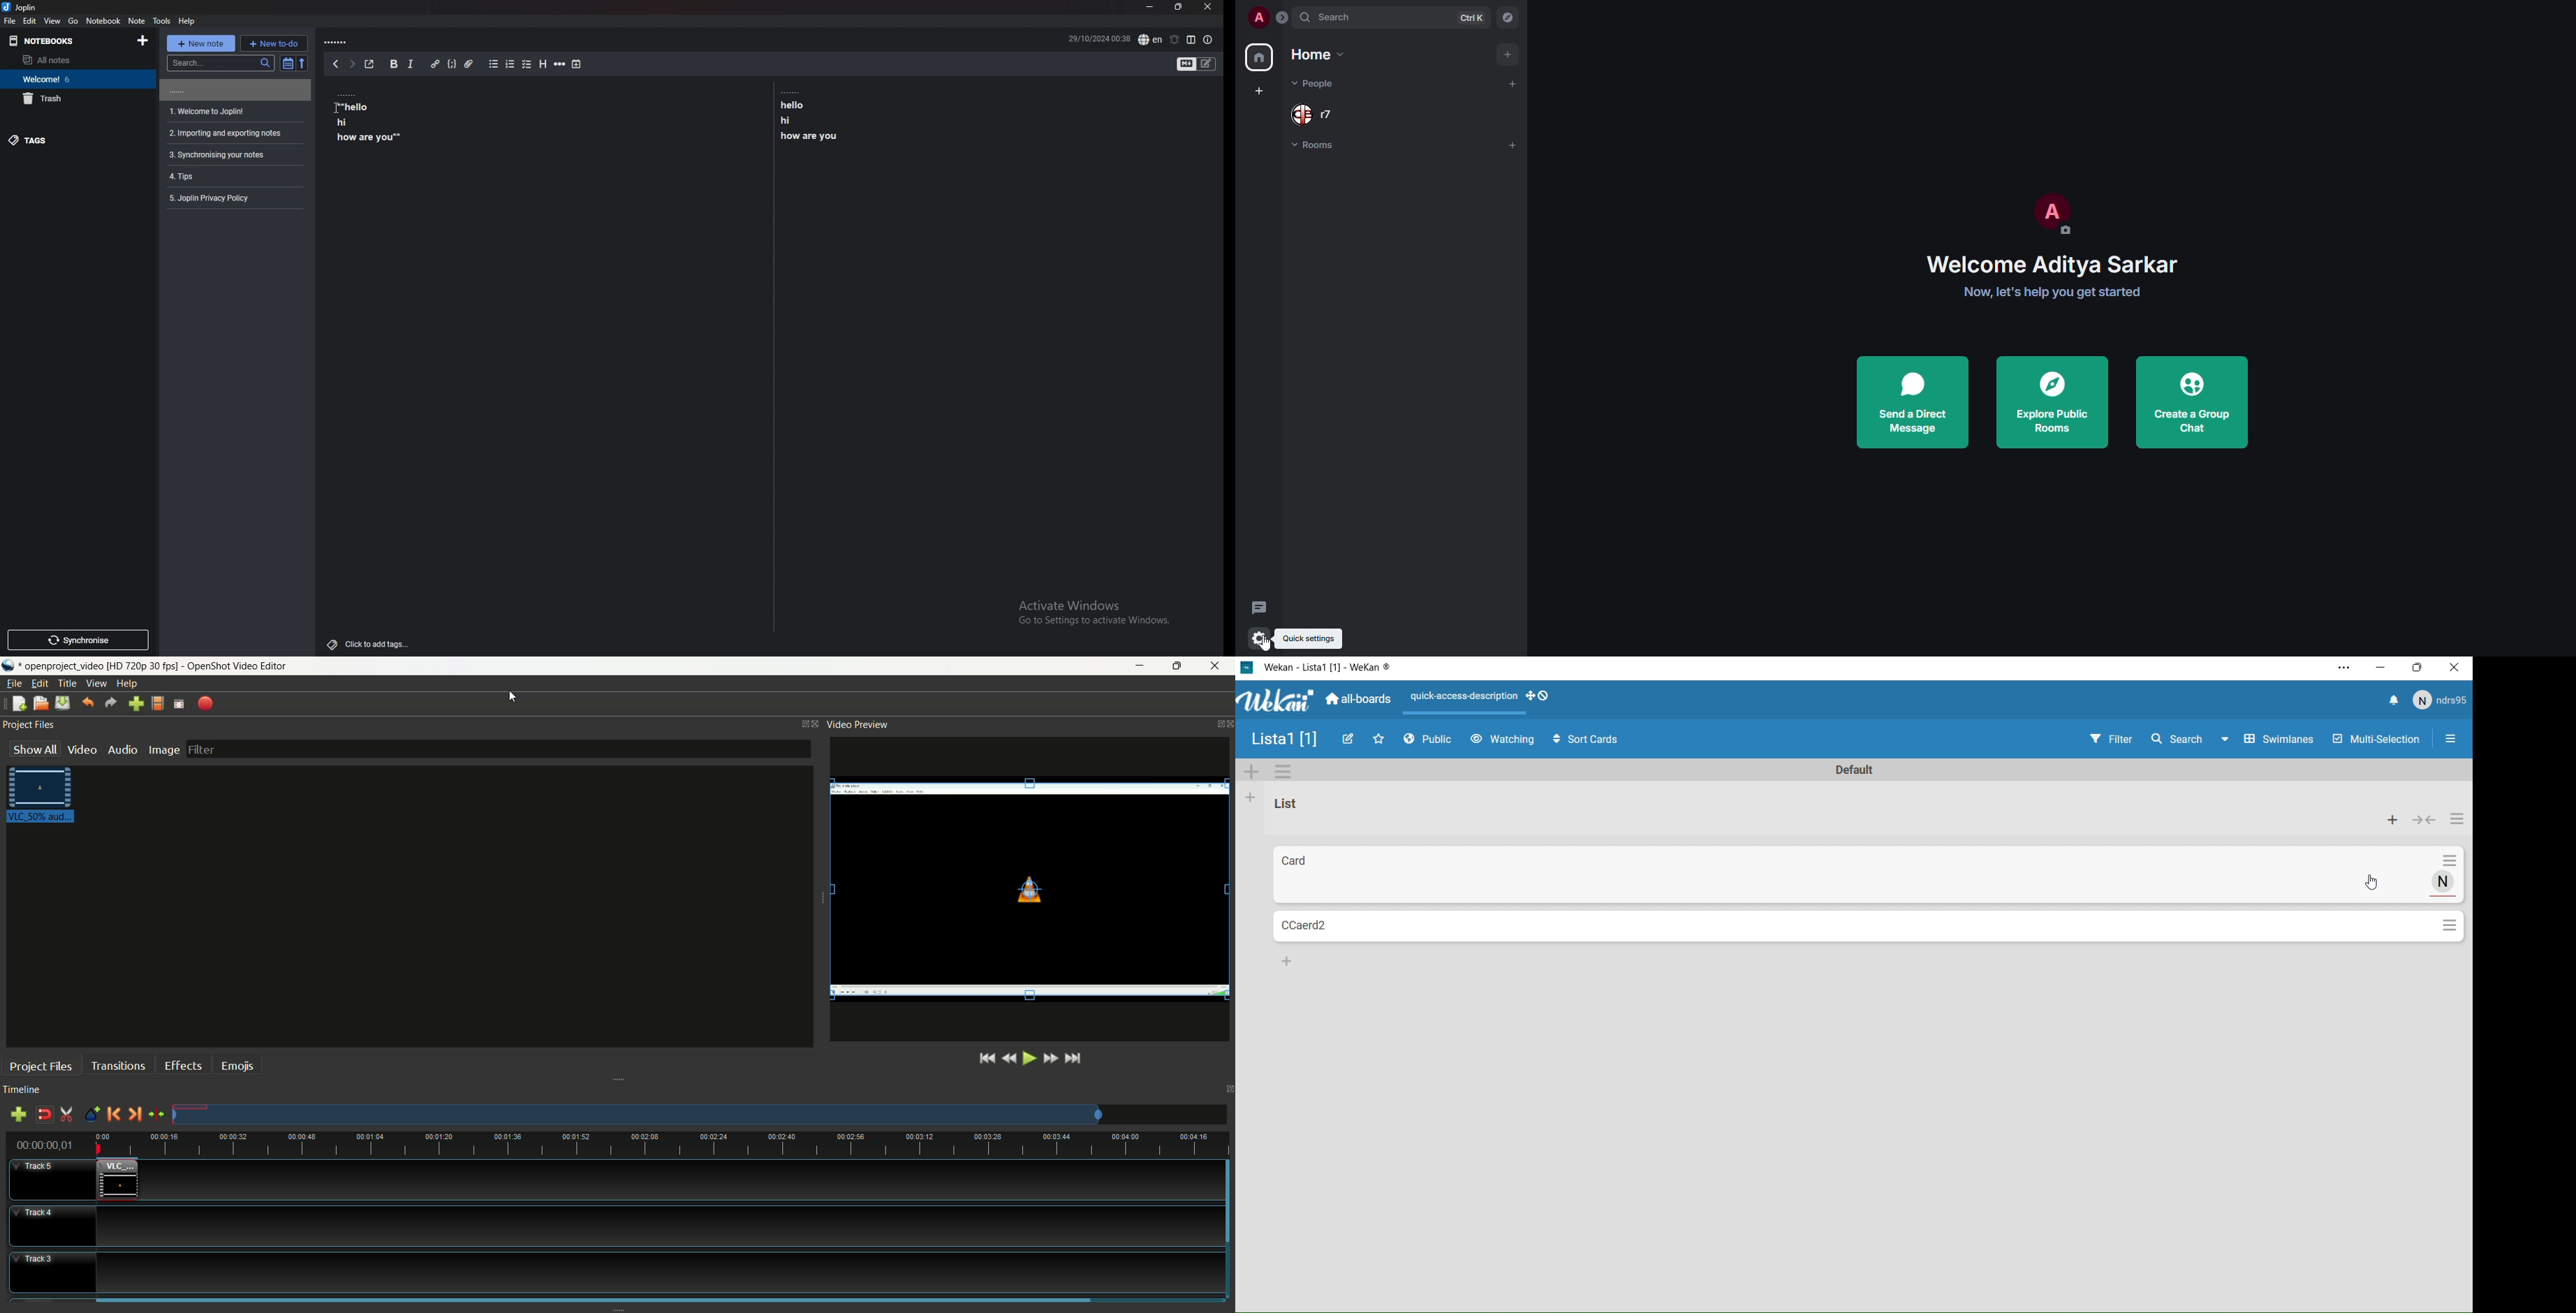  Describe the element at coordinates (1460, 700) in the screenshot. I see `Layout Actions` at that location.